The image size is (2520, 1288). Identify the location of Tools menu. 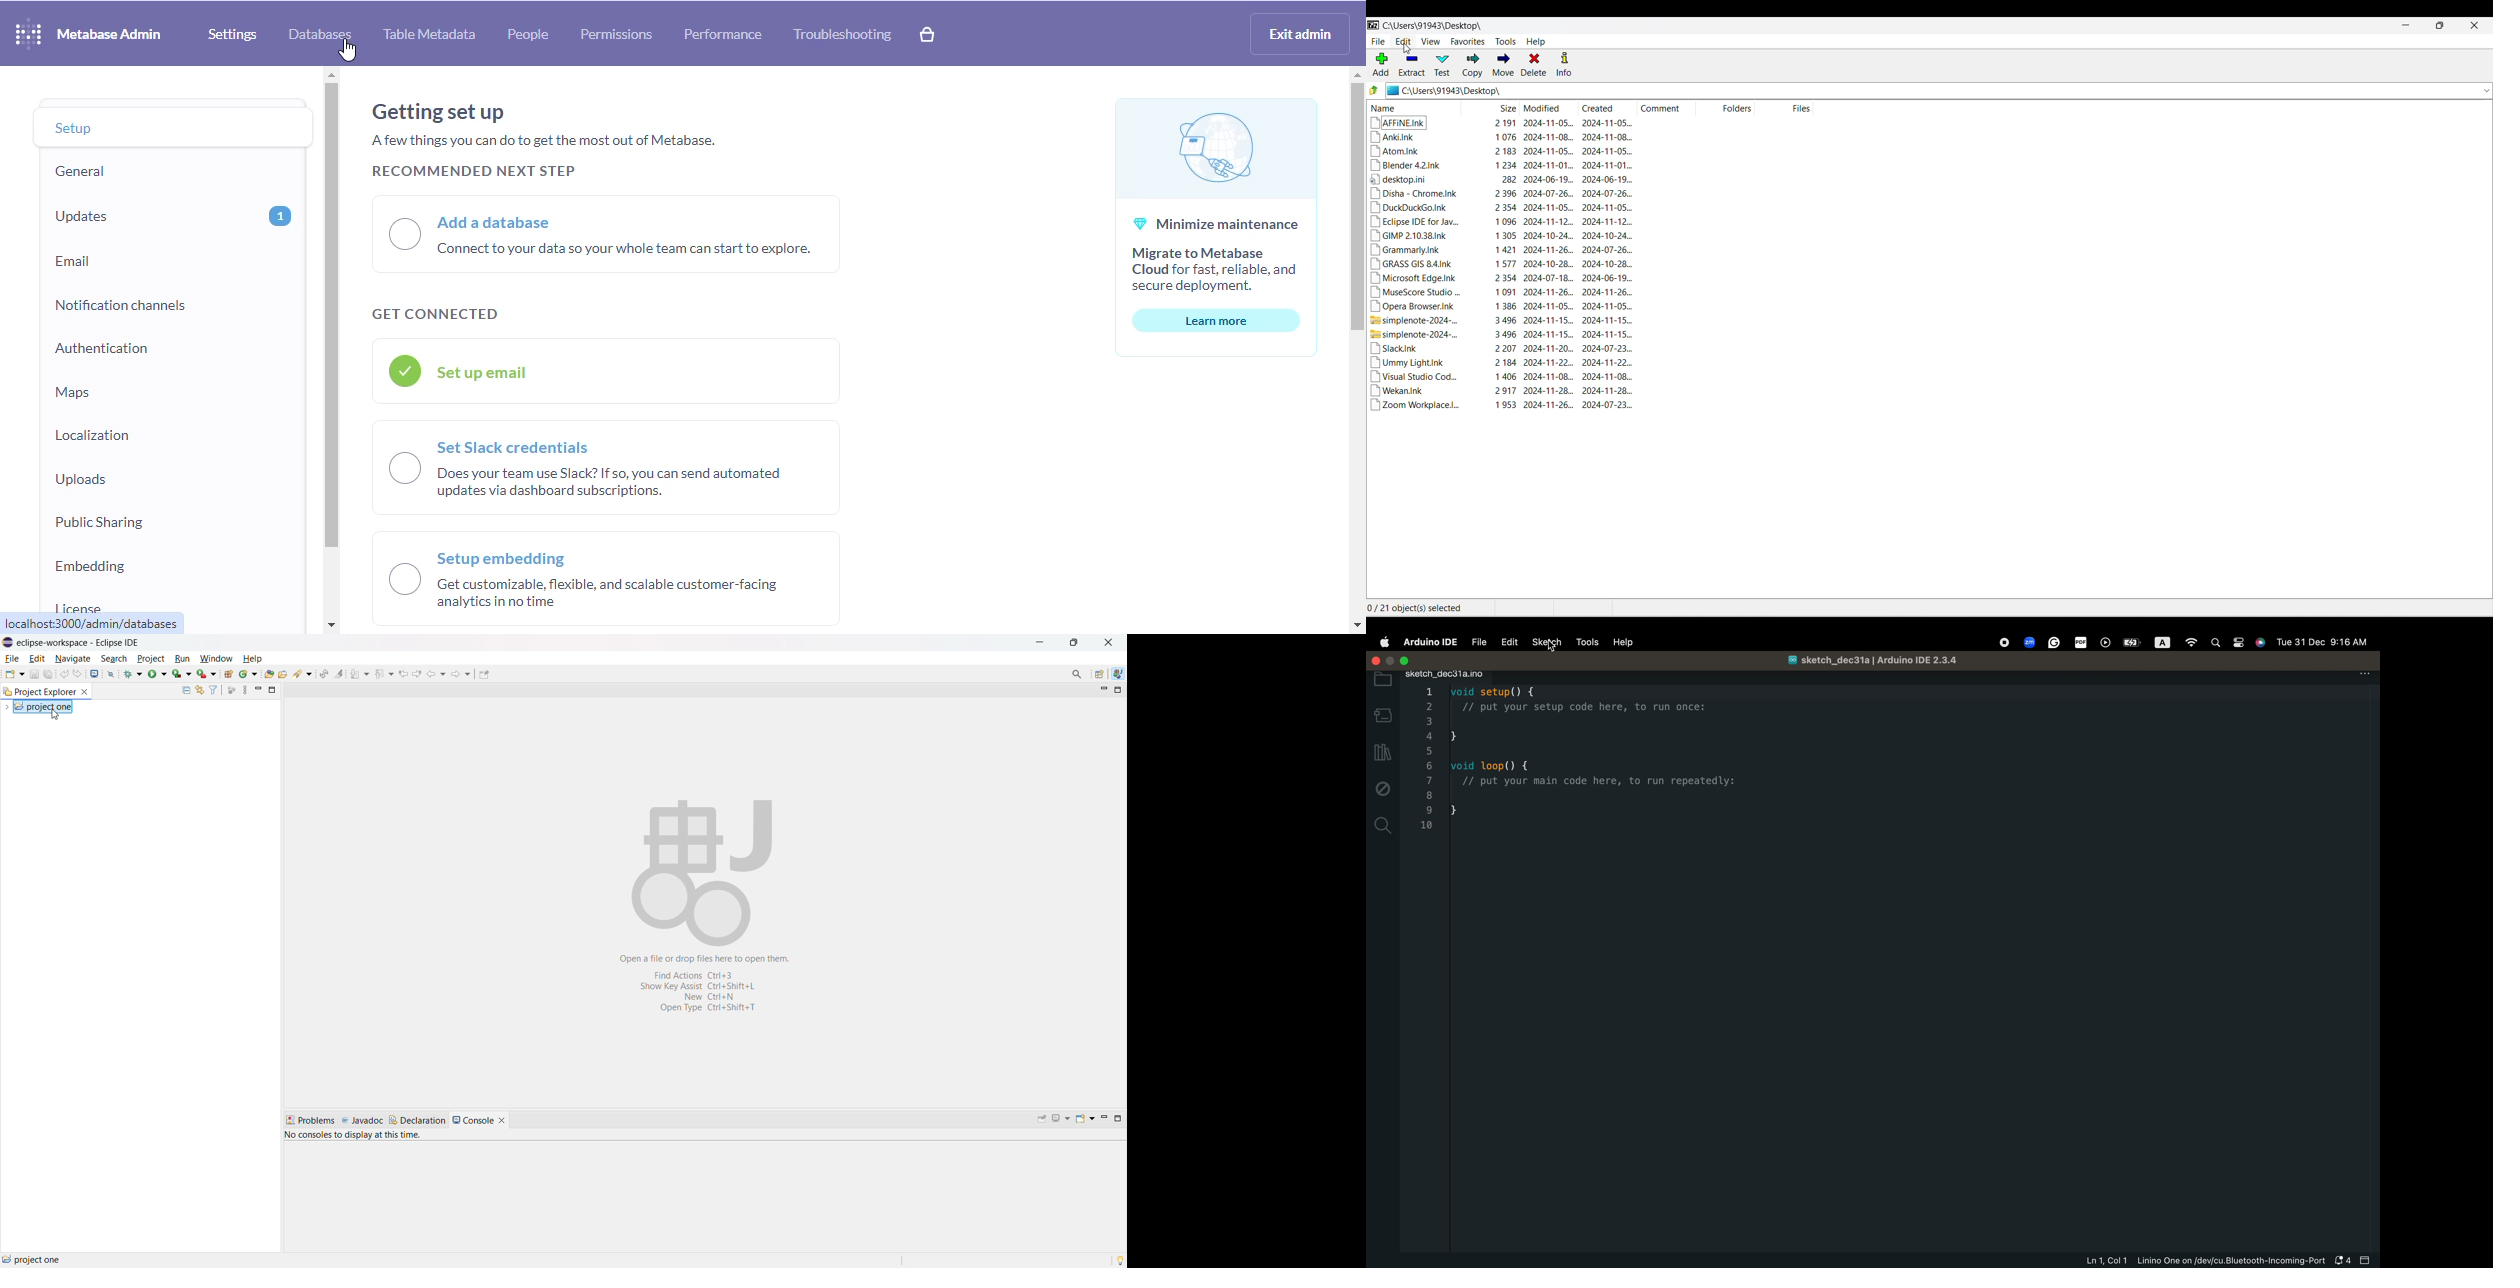
(1506, 41).